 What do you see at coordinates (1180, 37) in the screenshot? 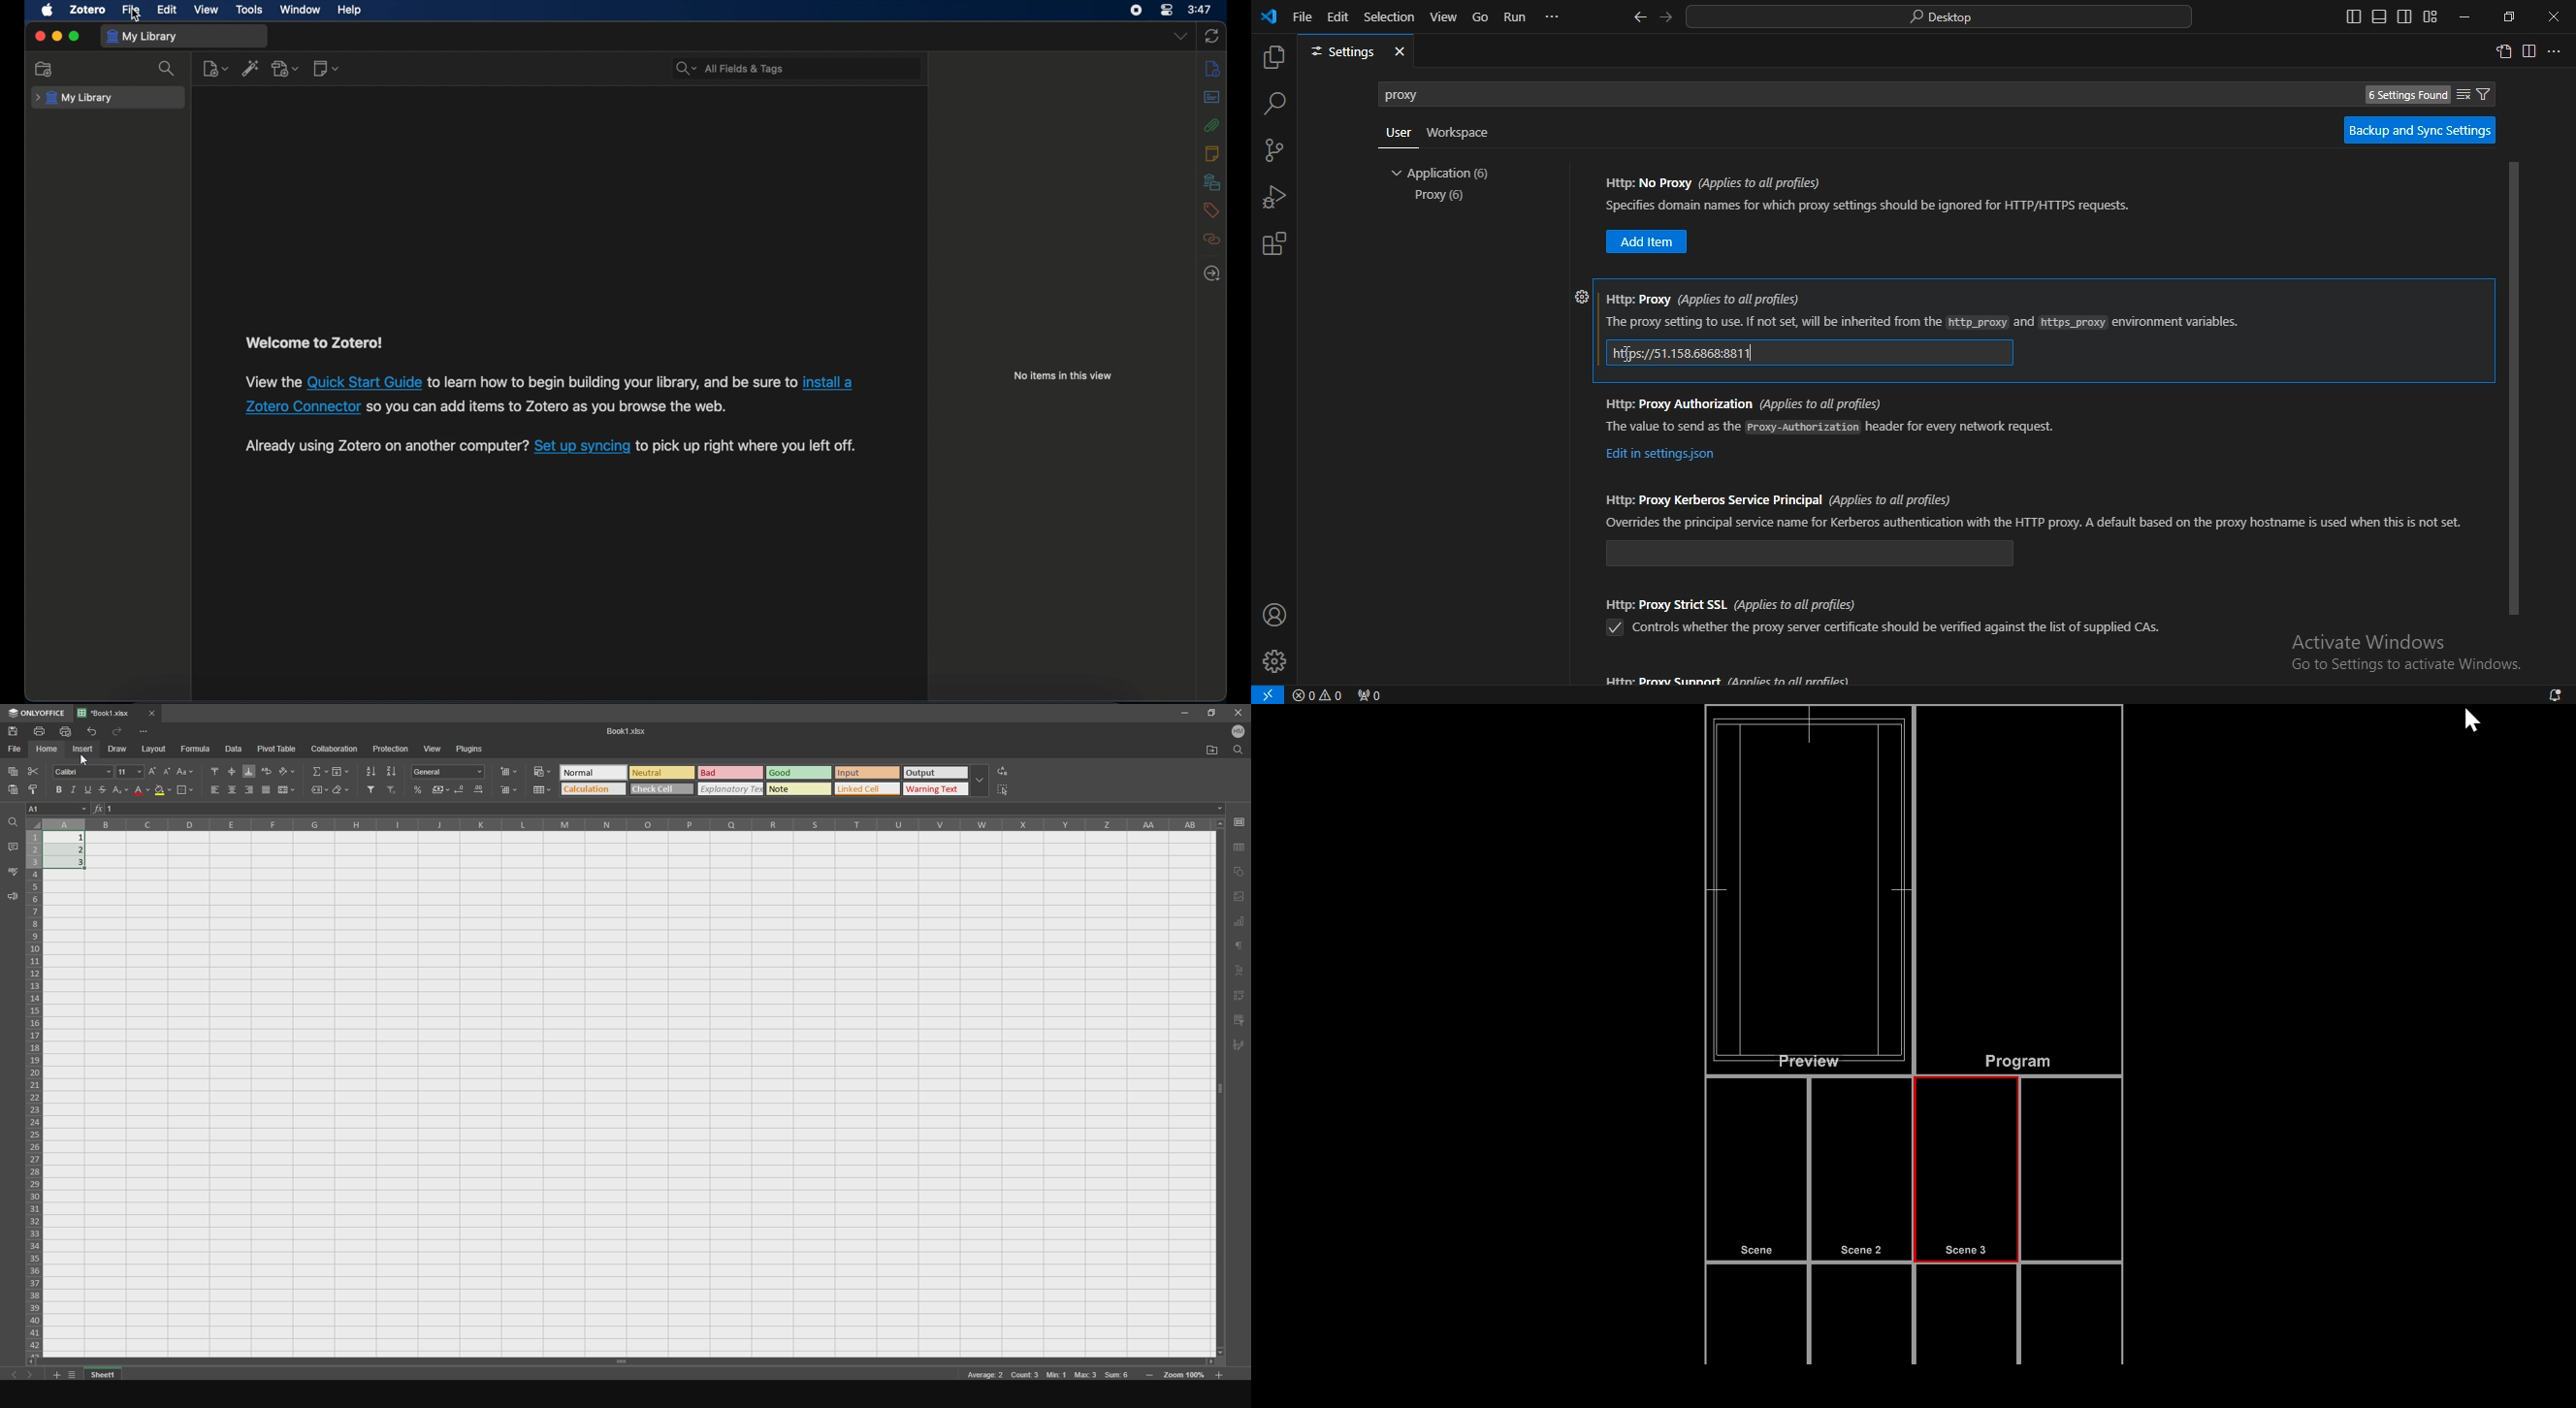
I see `dropdown` at bounding box center [1180, 37].